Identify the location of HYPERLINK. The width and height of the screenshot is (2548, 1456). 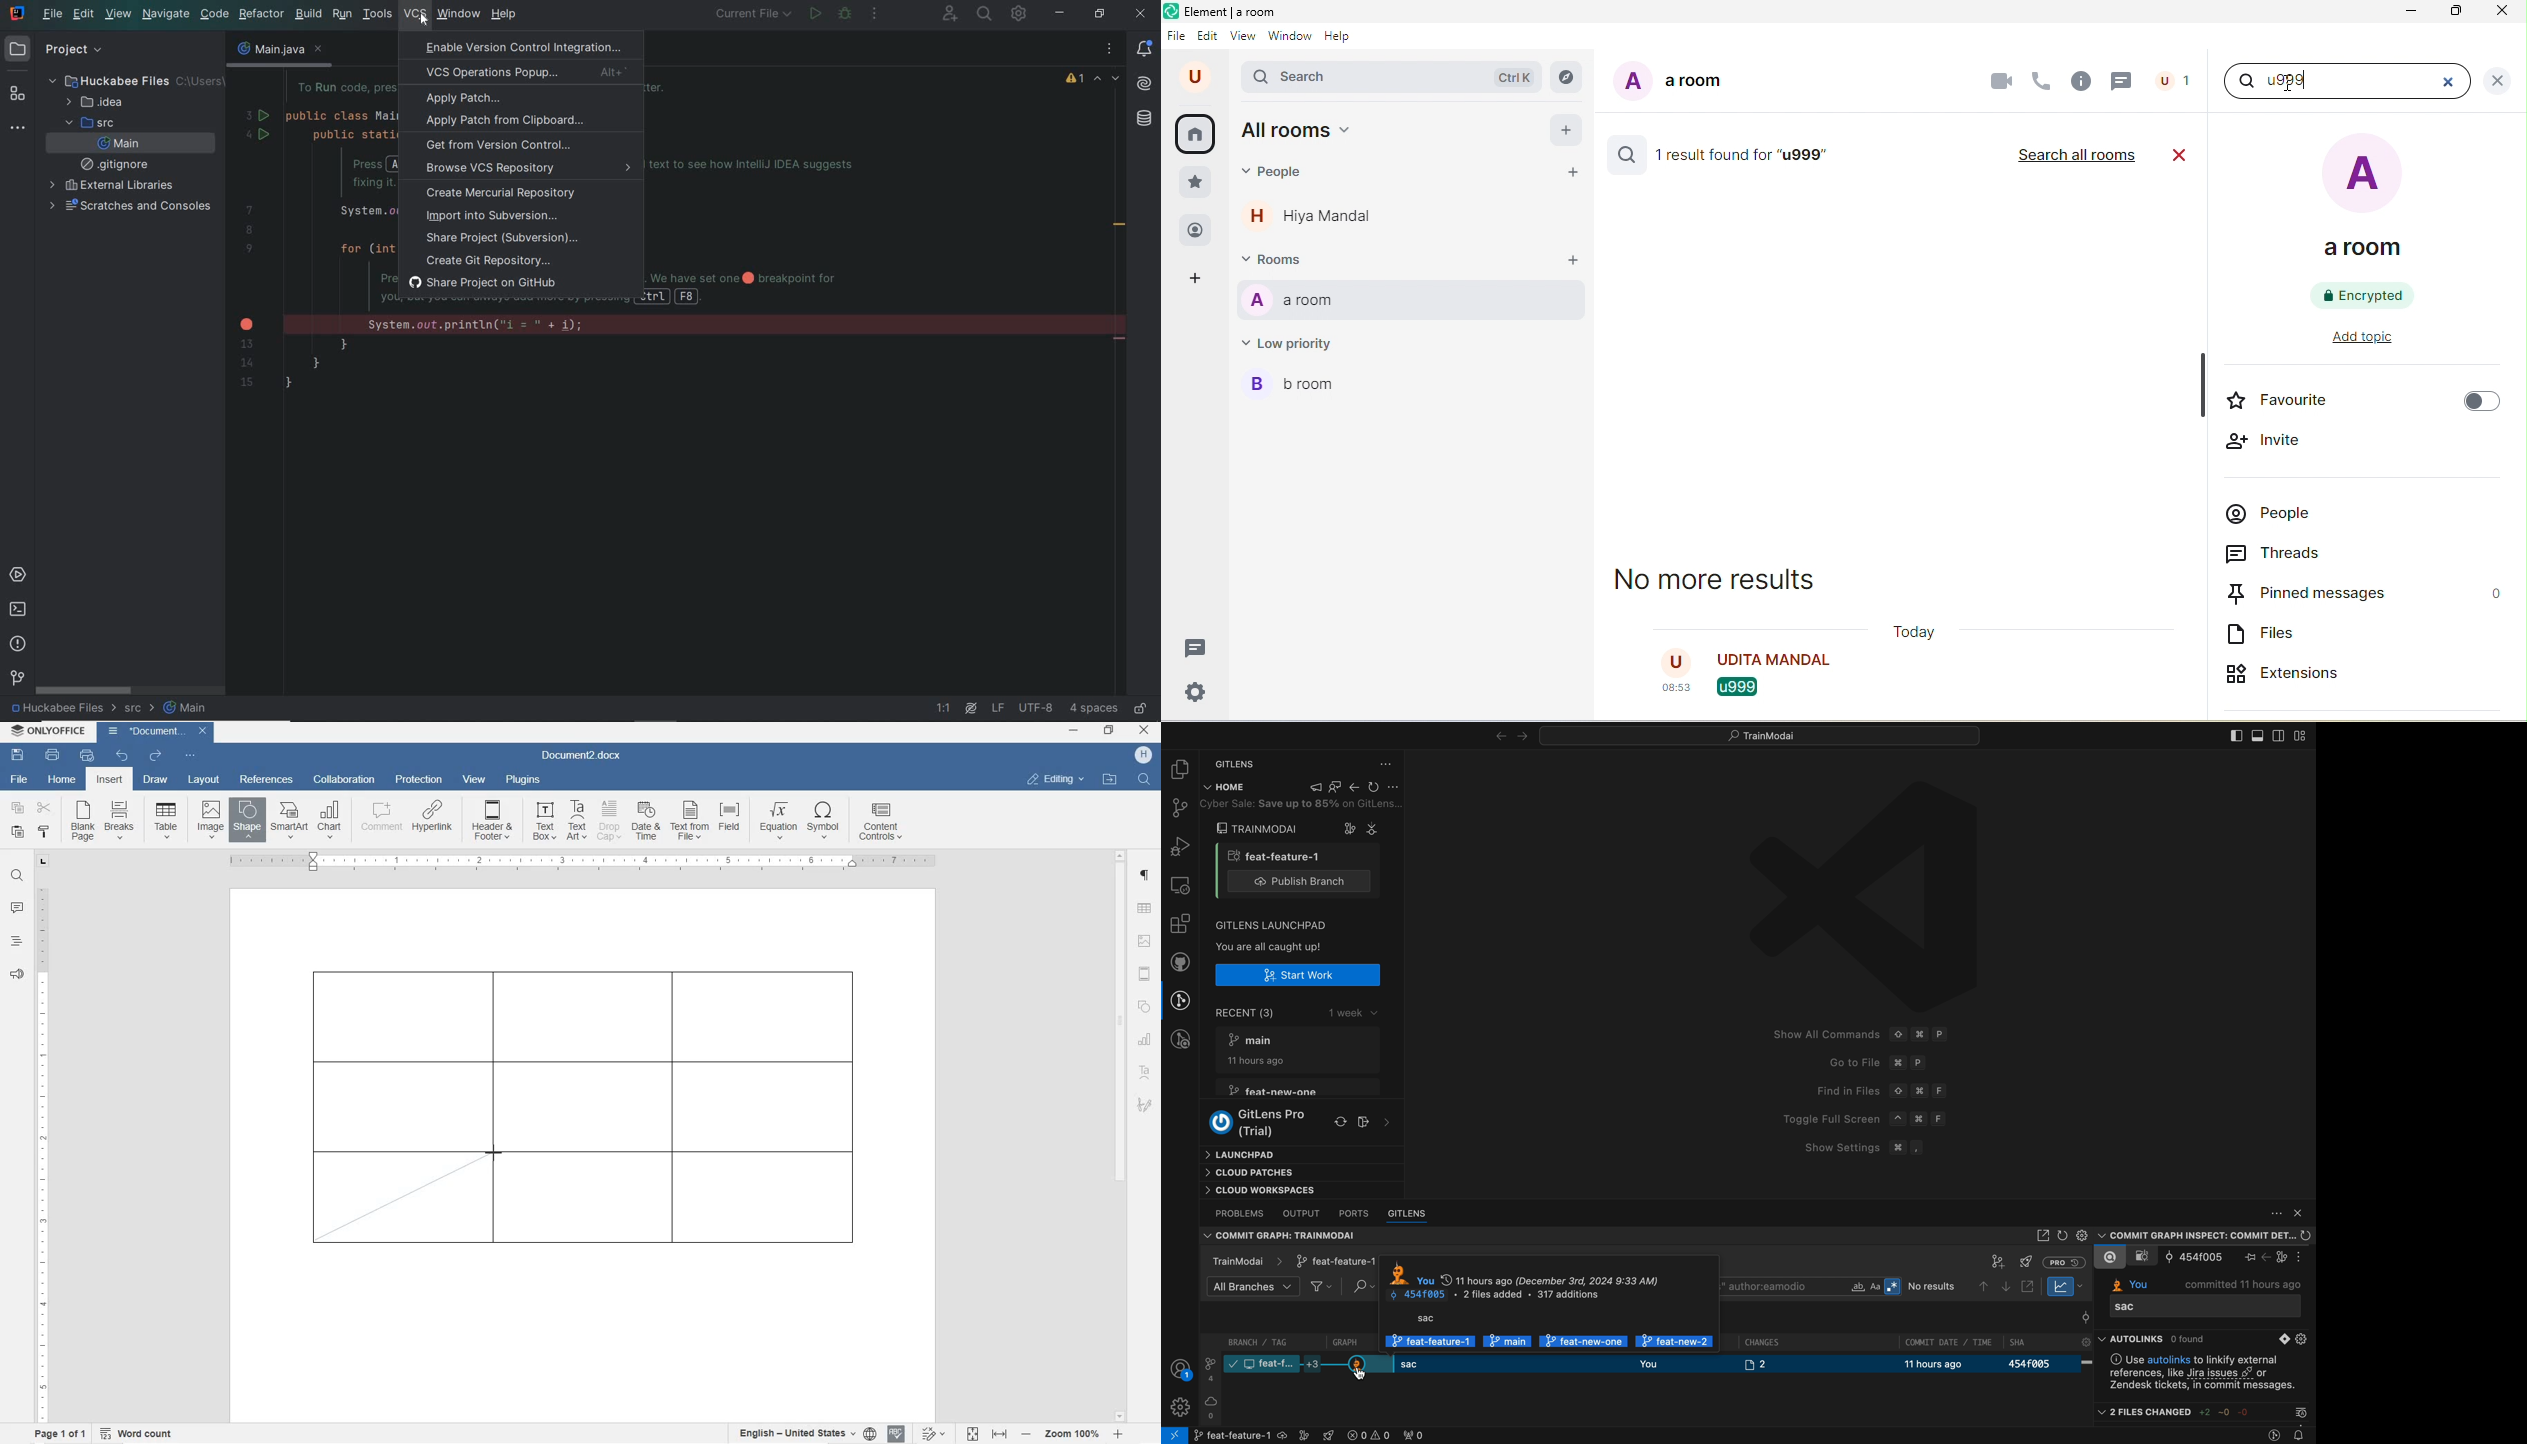
(433, 821).